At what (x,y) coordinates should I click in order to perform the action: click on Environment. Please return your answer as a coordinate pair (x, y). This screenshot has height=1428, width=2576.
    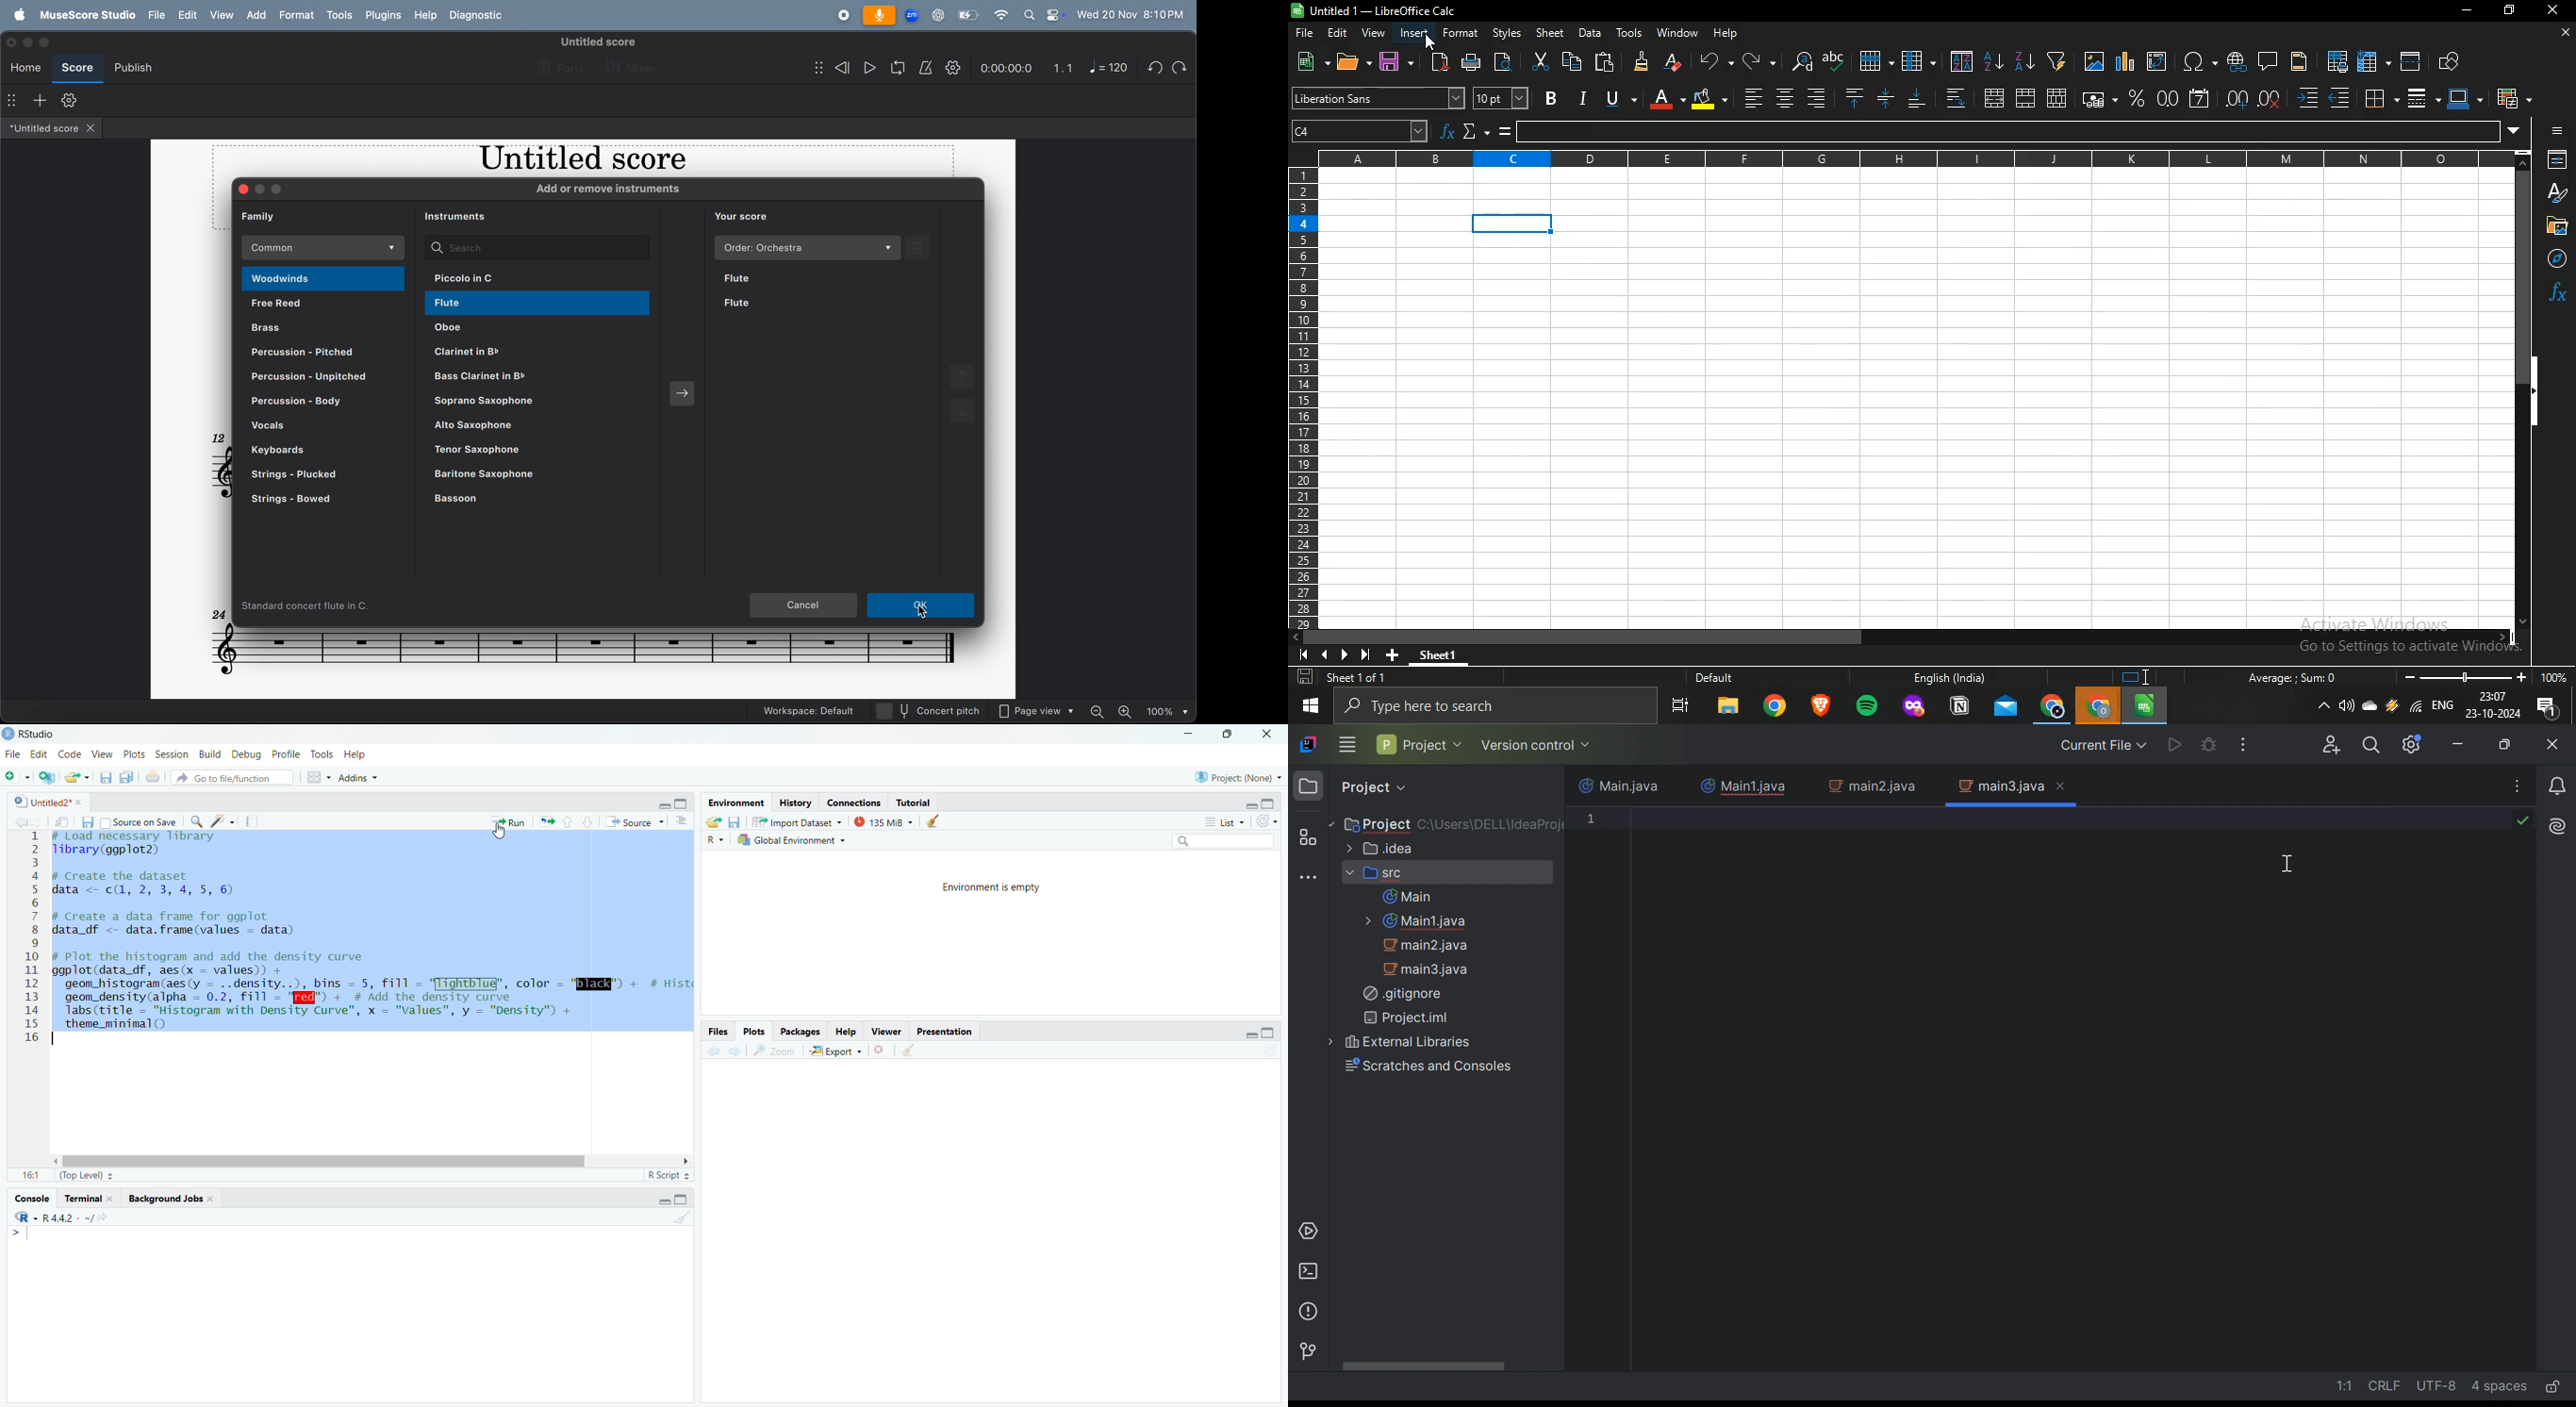
    Looking at the image, I should click on (736, 802).